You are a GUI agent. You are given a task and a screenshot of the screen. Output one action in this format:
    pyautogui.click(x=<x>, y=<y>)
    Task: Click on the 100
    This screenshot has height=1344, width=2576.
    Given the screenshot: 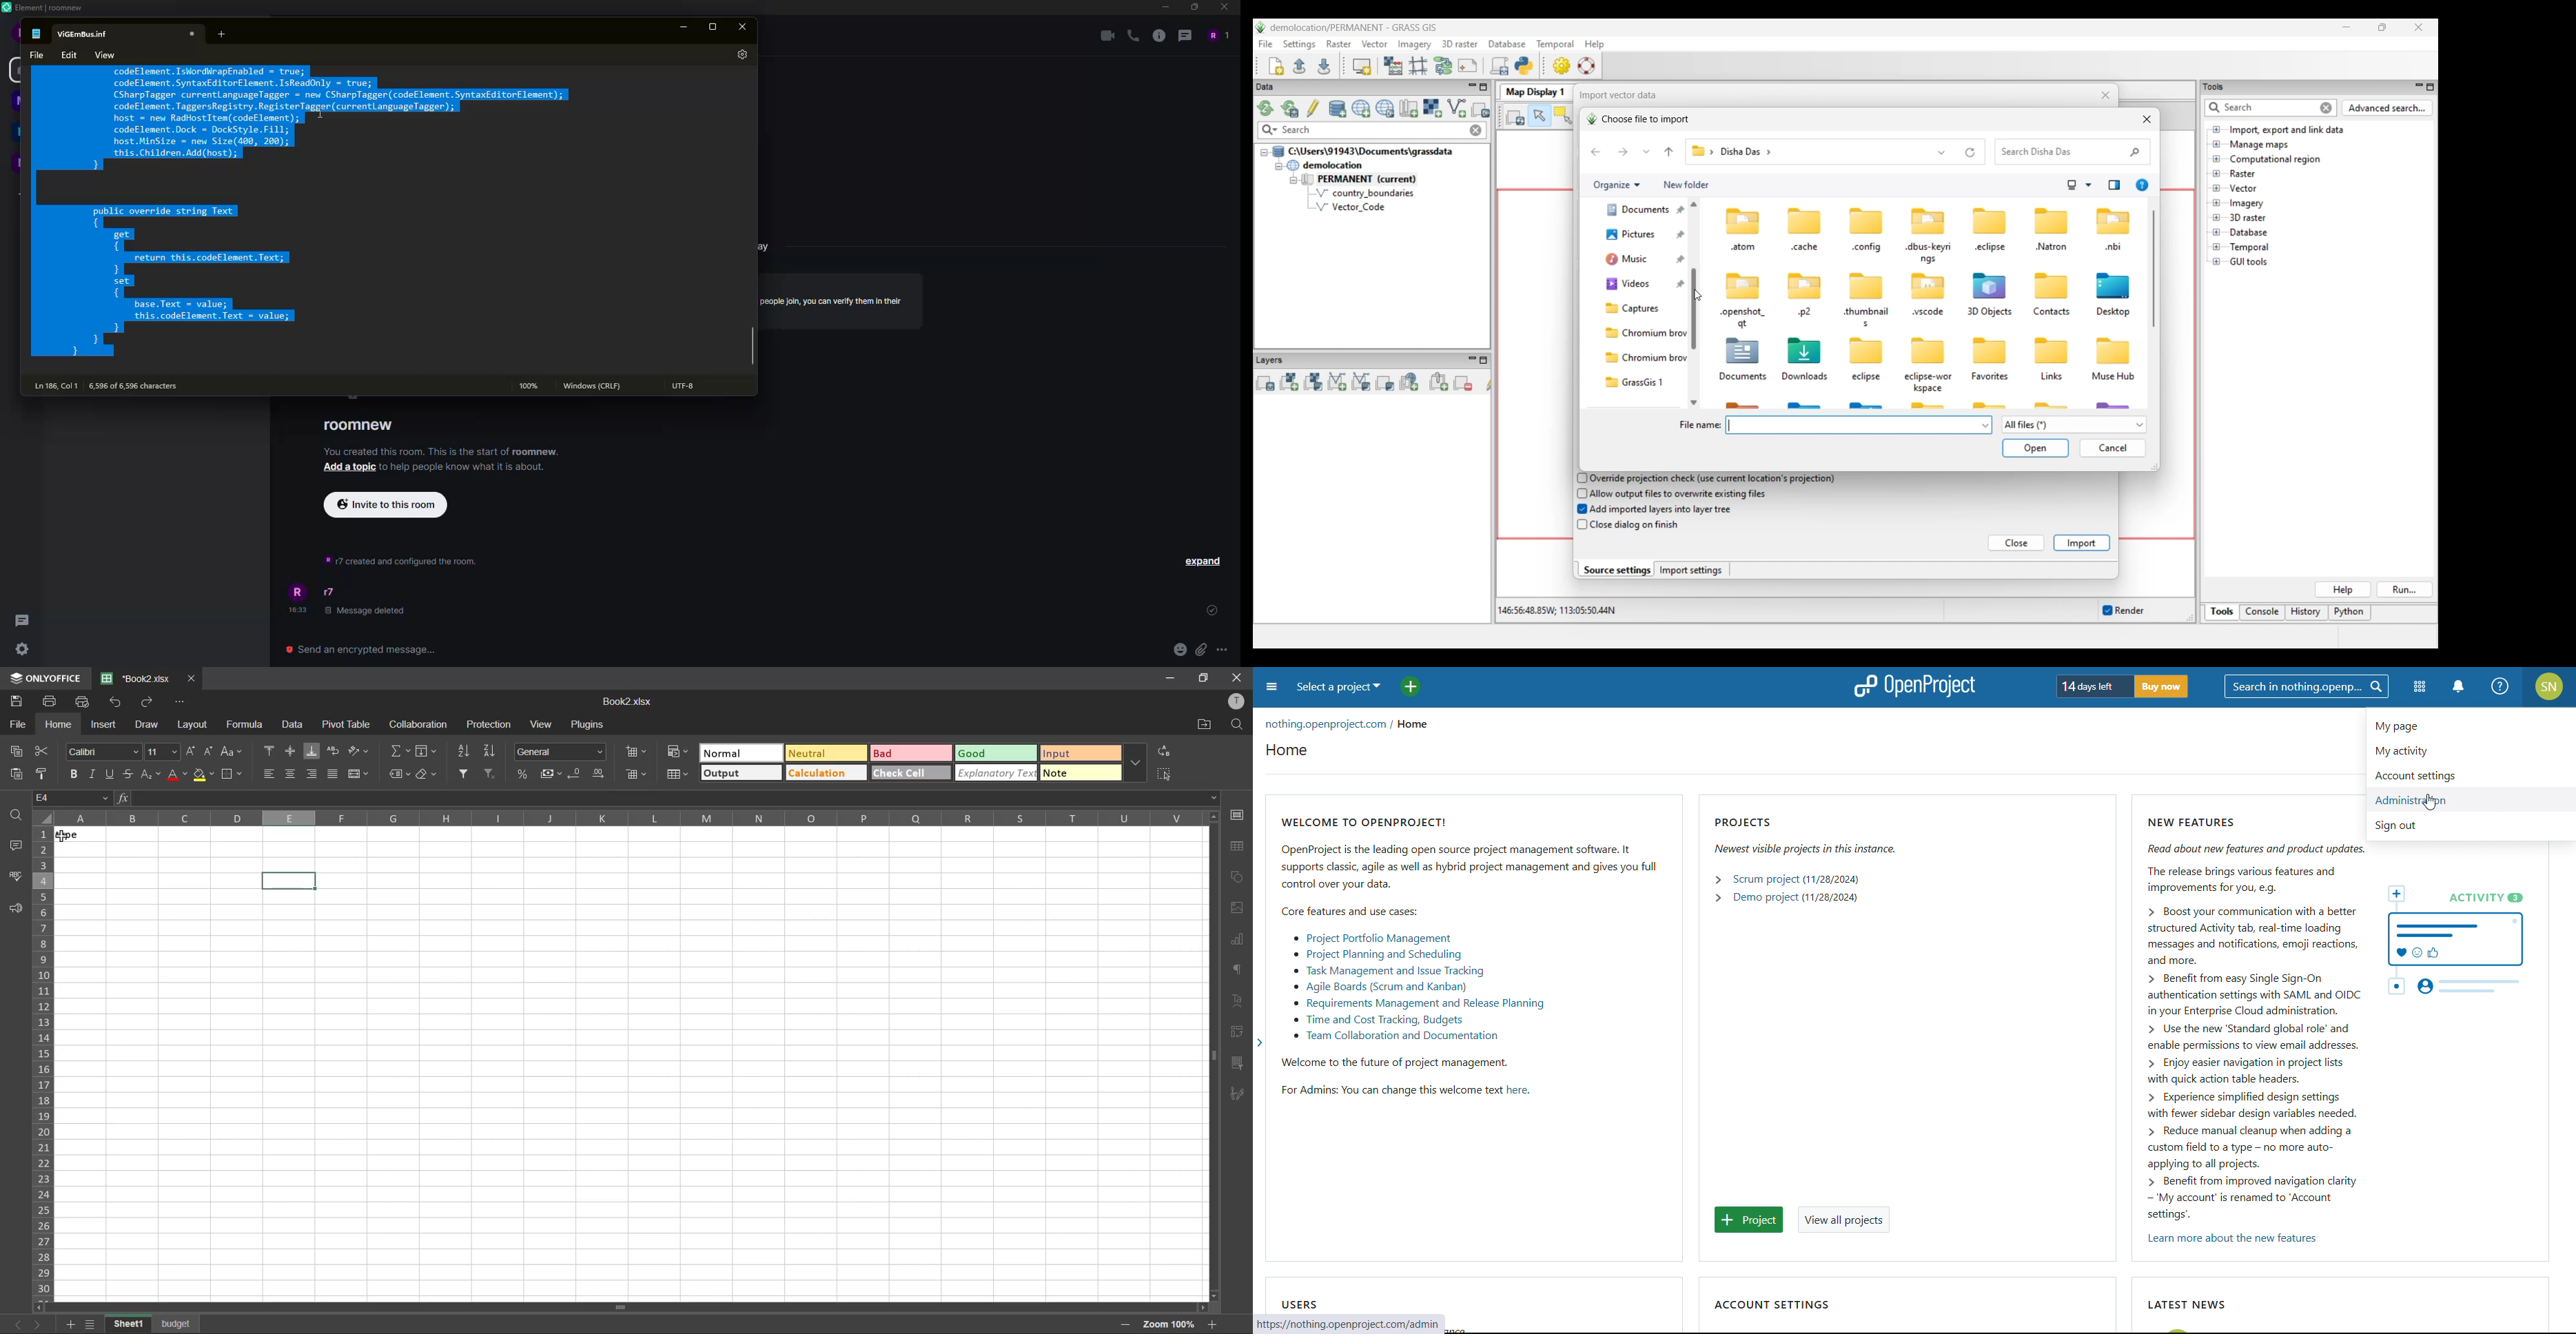 What is the action you would take?
    pyautogui.click(x=527, y=385)
    